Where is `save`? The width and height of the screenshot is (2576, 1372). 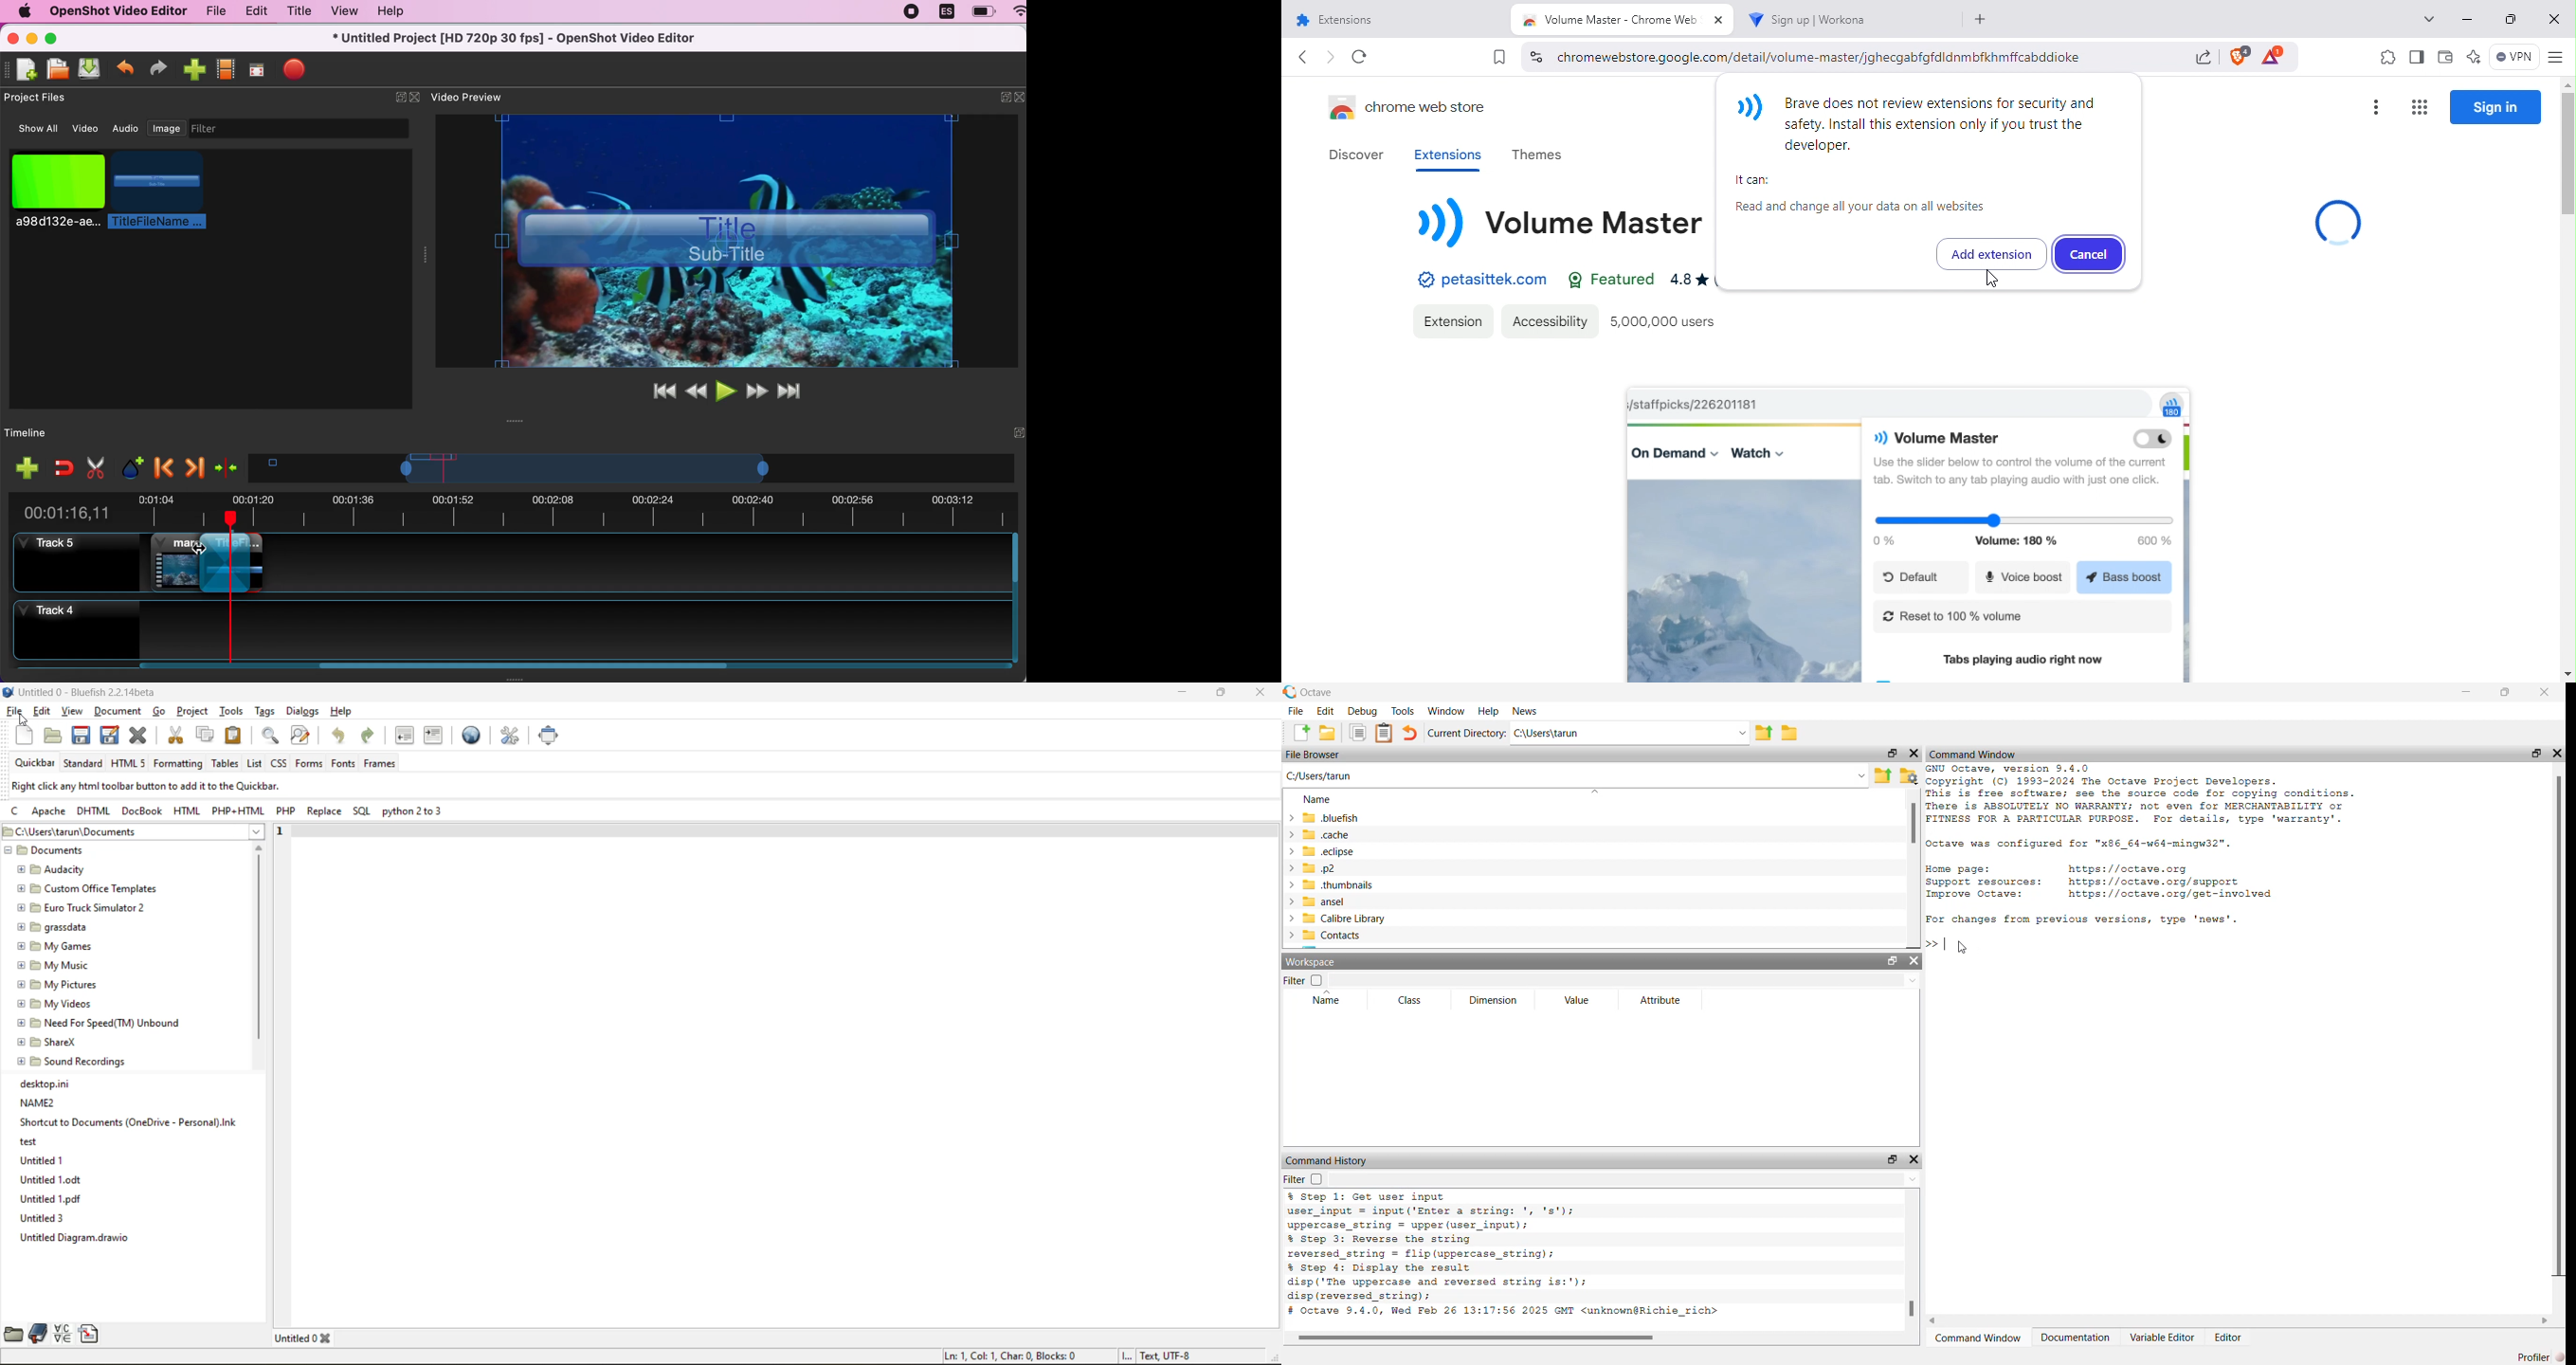 save is located at coordinates (81, 735).